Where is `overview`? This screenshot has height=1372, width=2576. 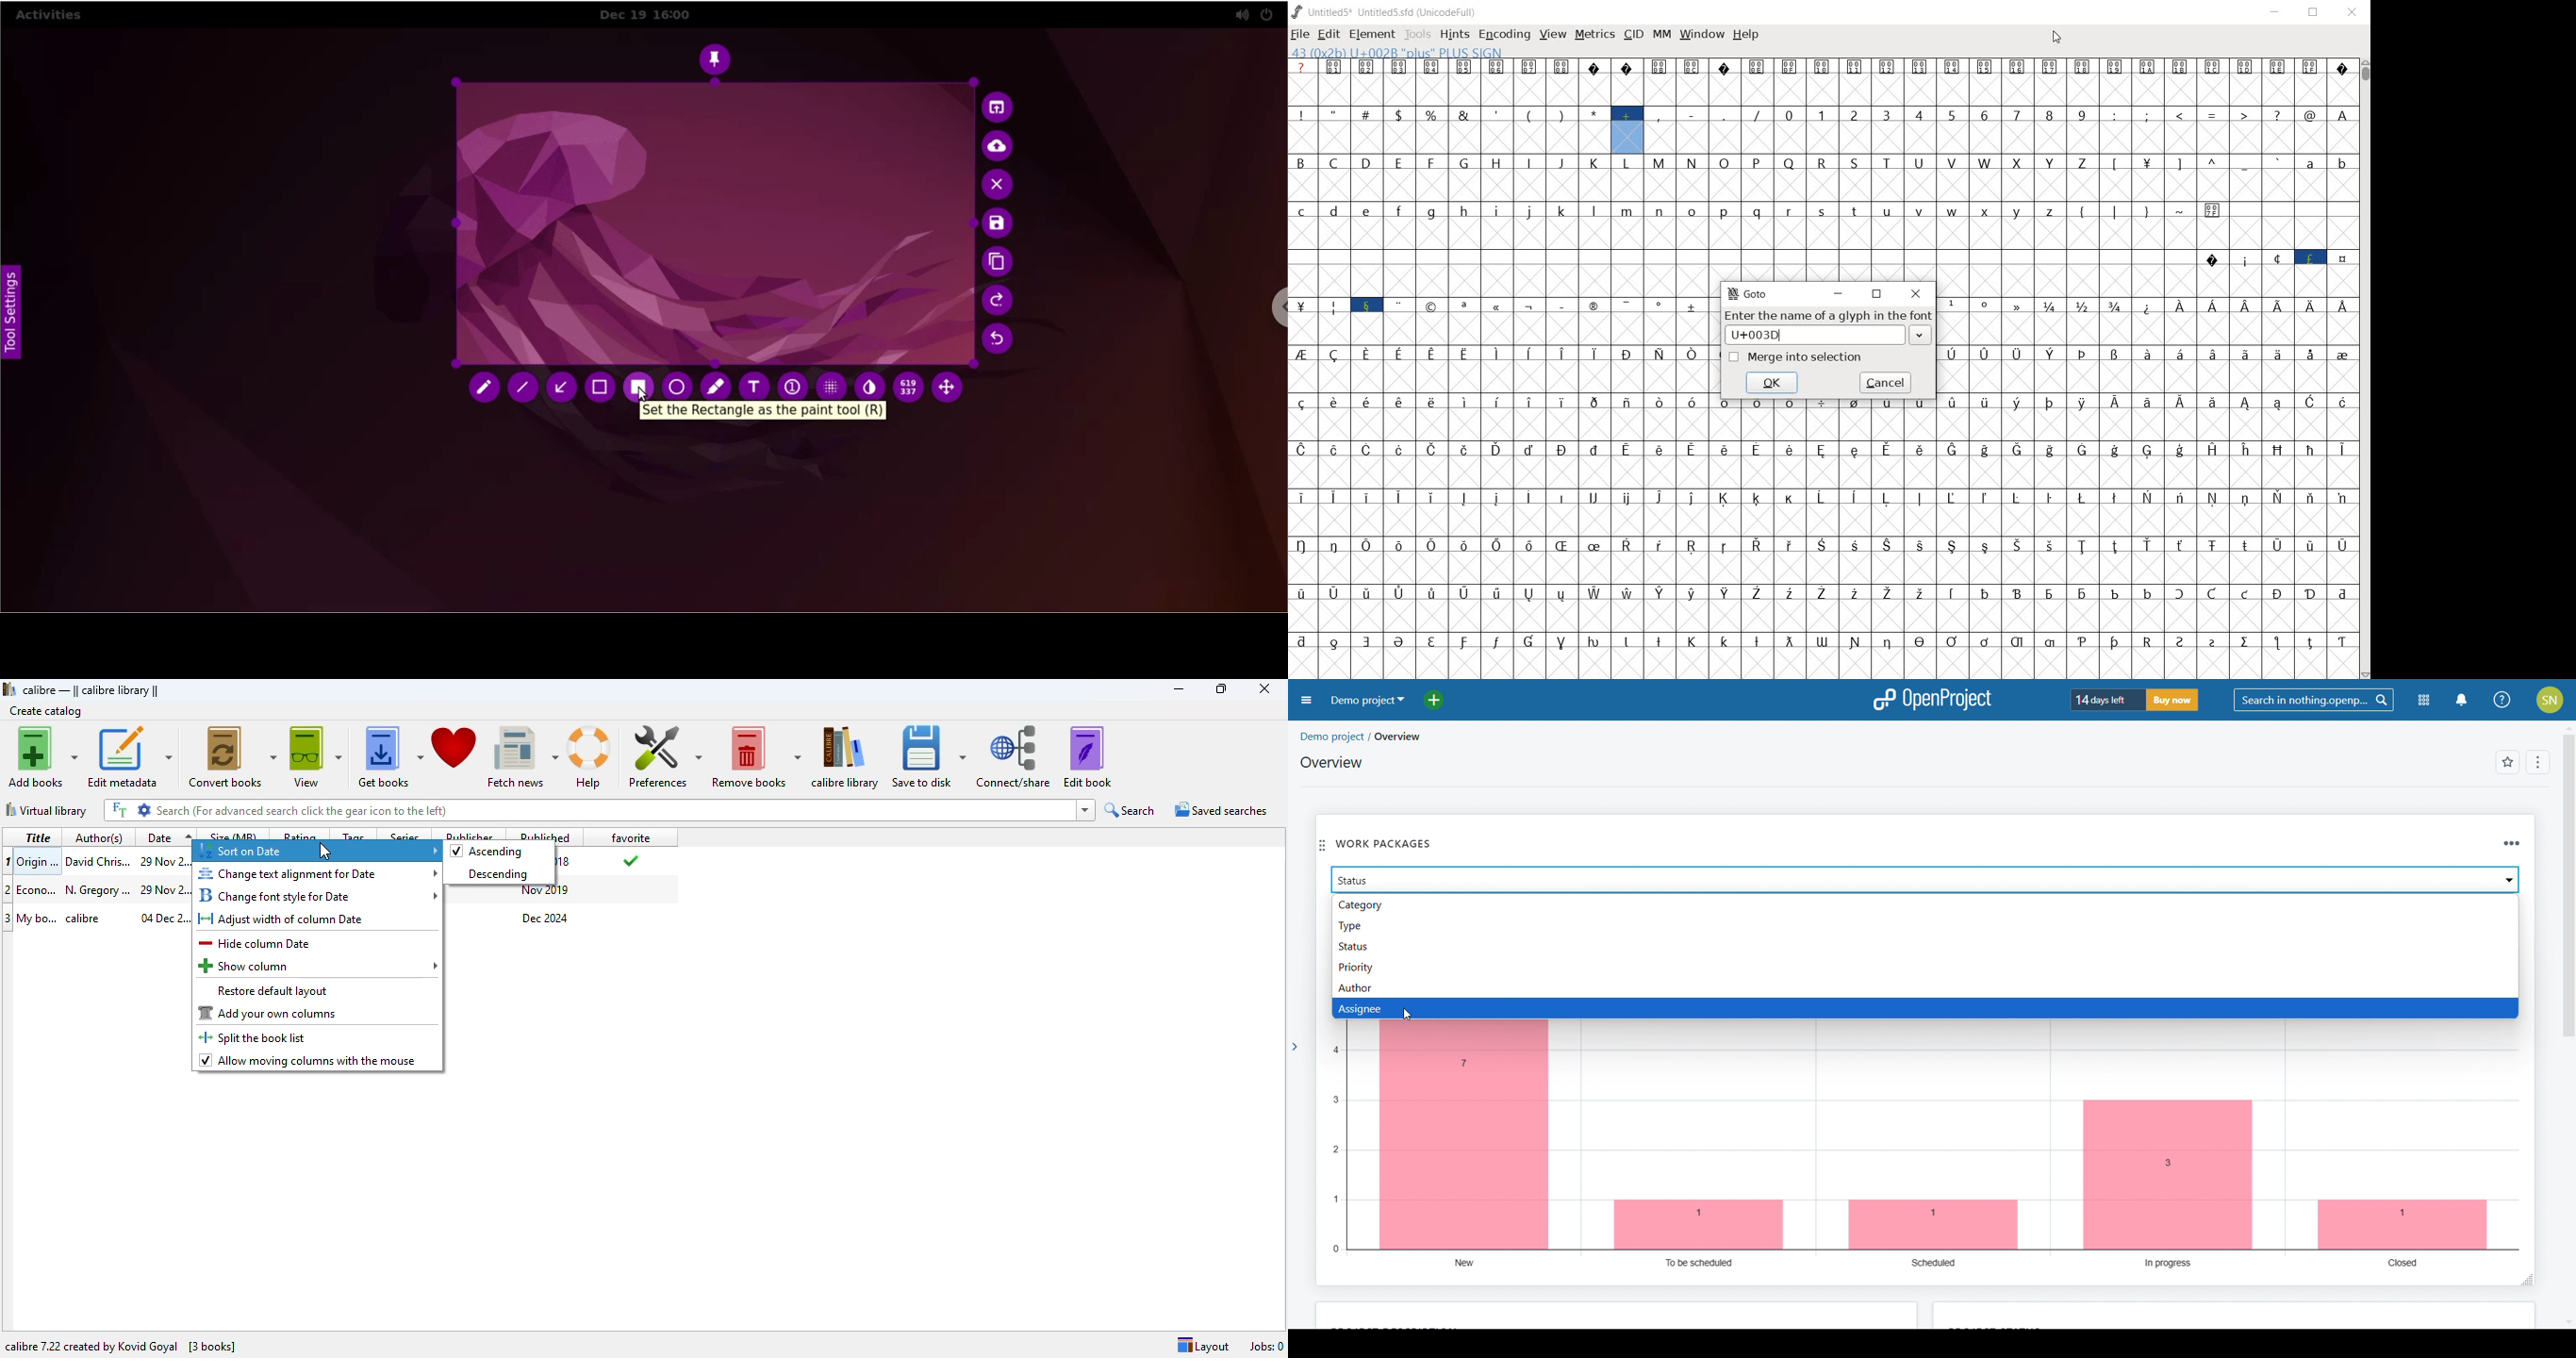
overview is located at coordinates (1334, 762).